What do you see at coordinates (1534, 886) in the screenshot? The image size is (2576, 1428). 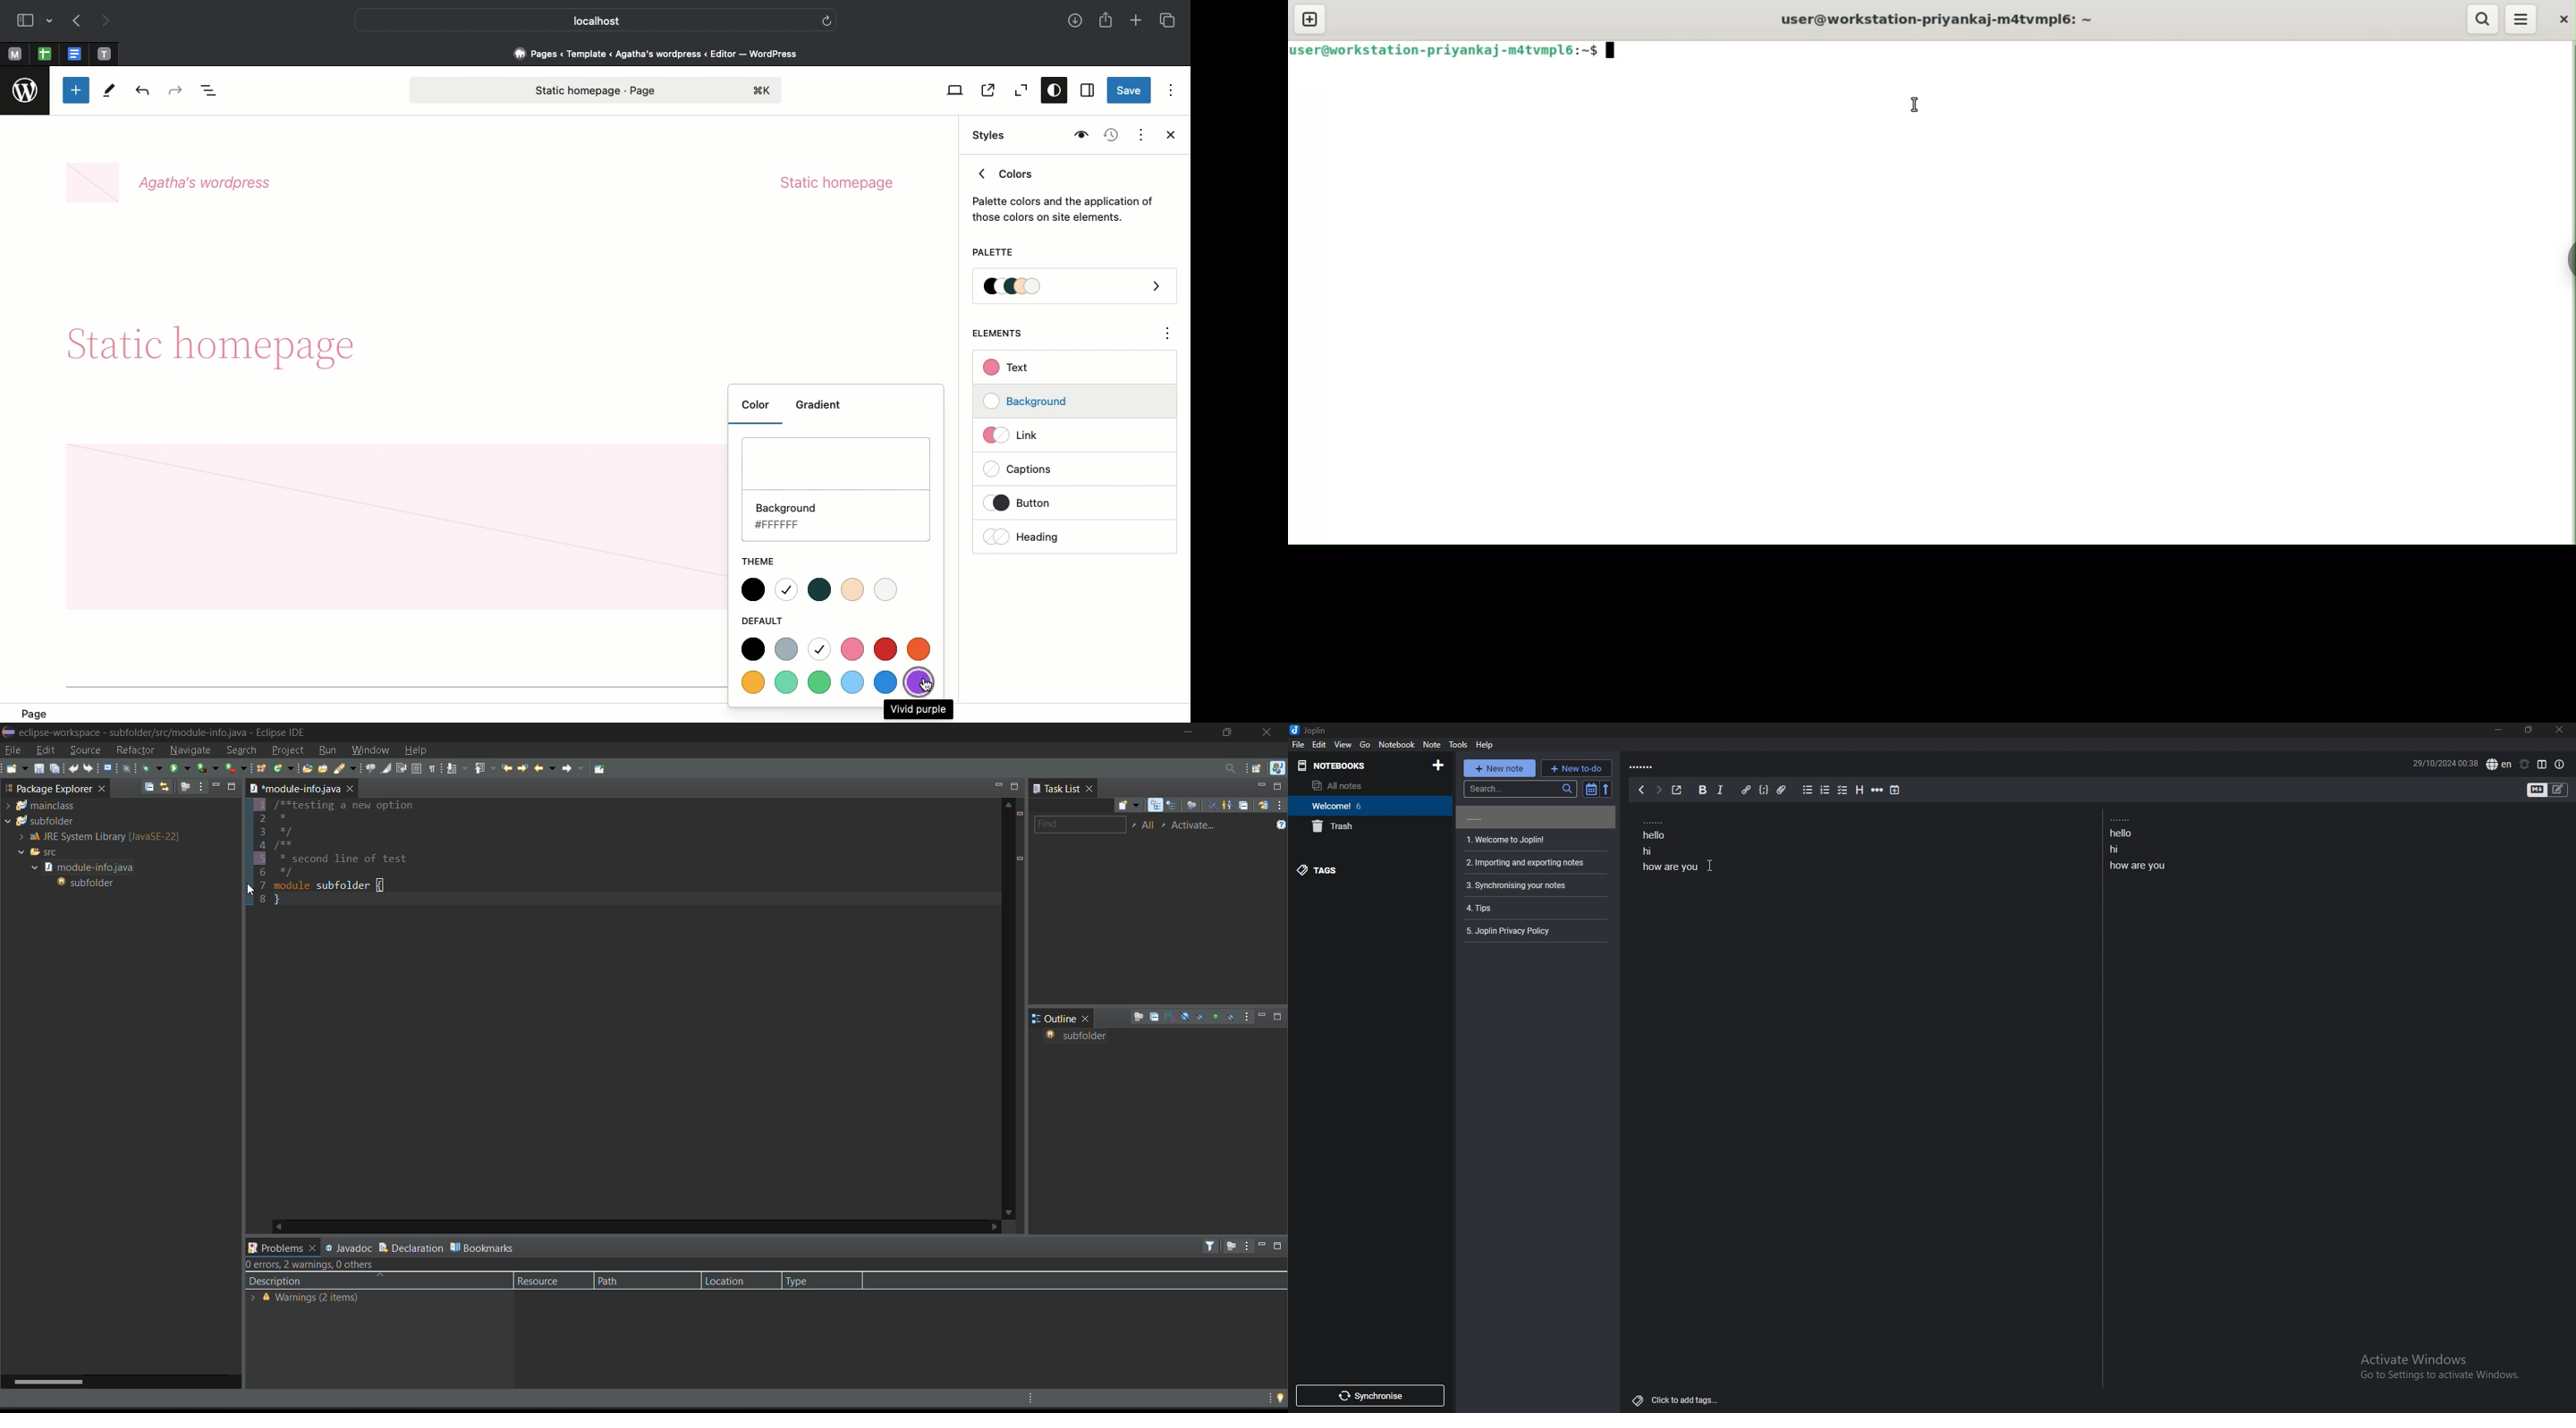 I see `note` at bounding box center [1534, 886].